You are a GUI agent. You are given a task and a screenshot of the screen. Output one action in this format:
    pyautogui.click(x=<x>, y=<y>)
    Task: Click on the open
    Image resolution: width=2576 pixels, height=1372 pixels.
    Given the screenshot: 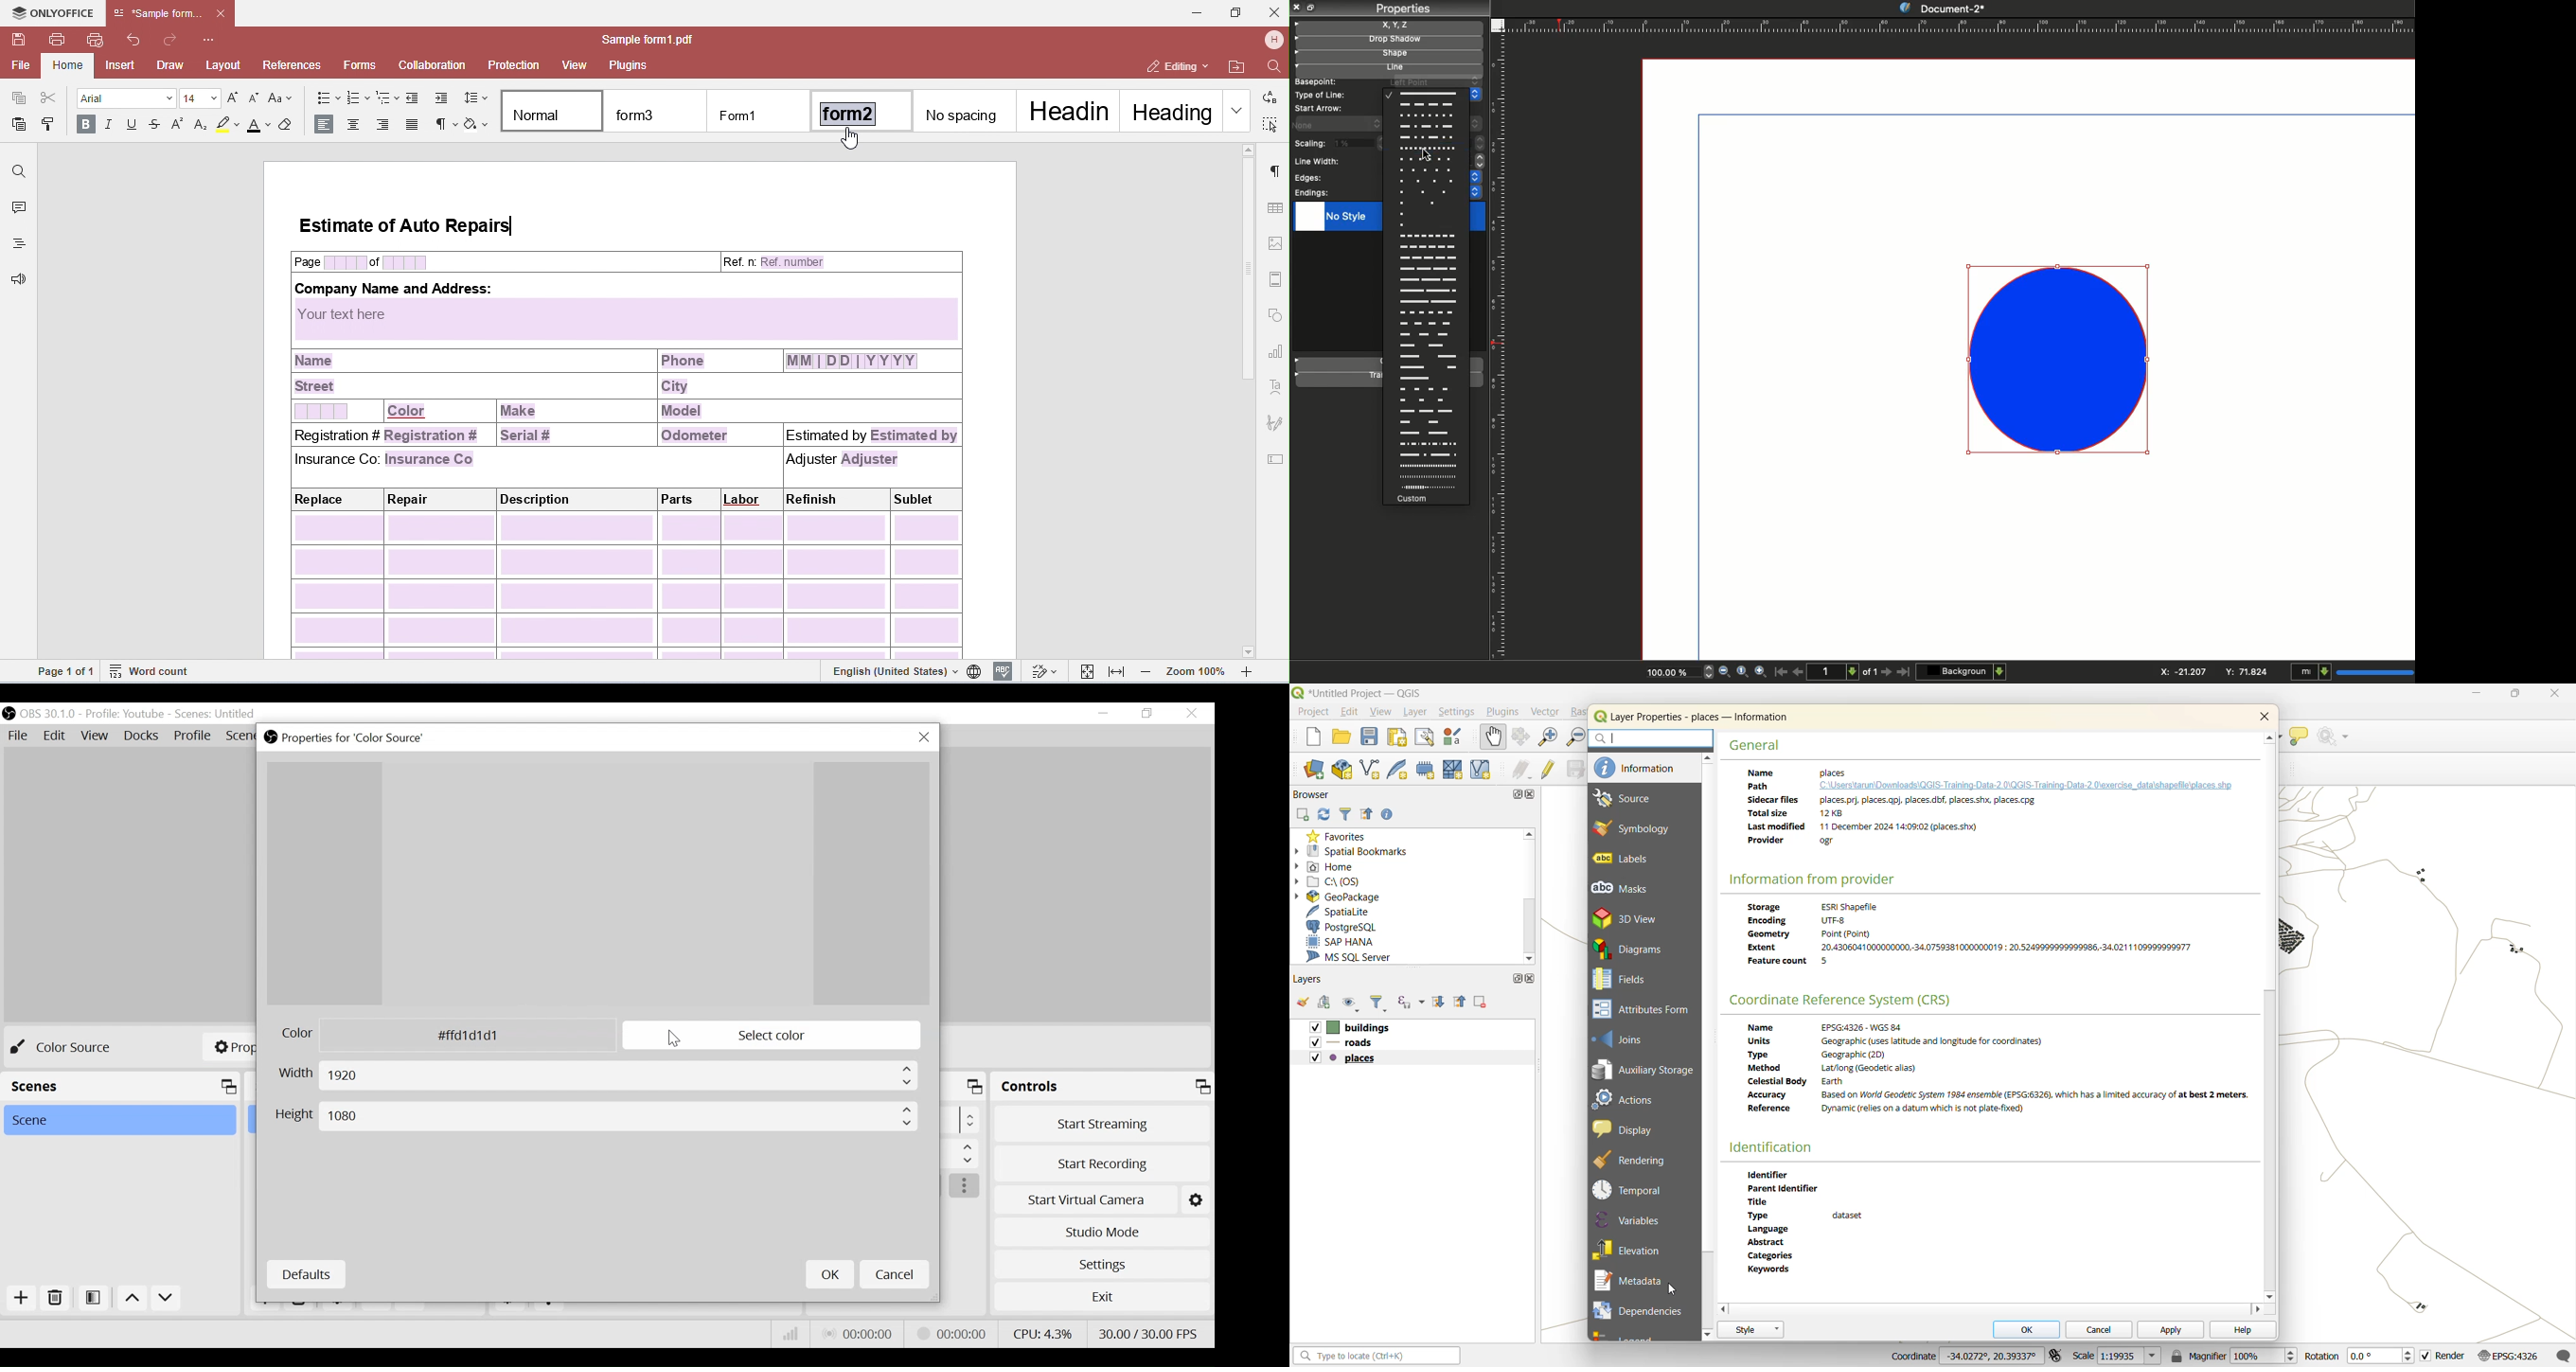 What is the action you would take?
    pyautogui.click(x=1304, y=1002)
    